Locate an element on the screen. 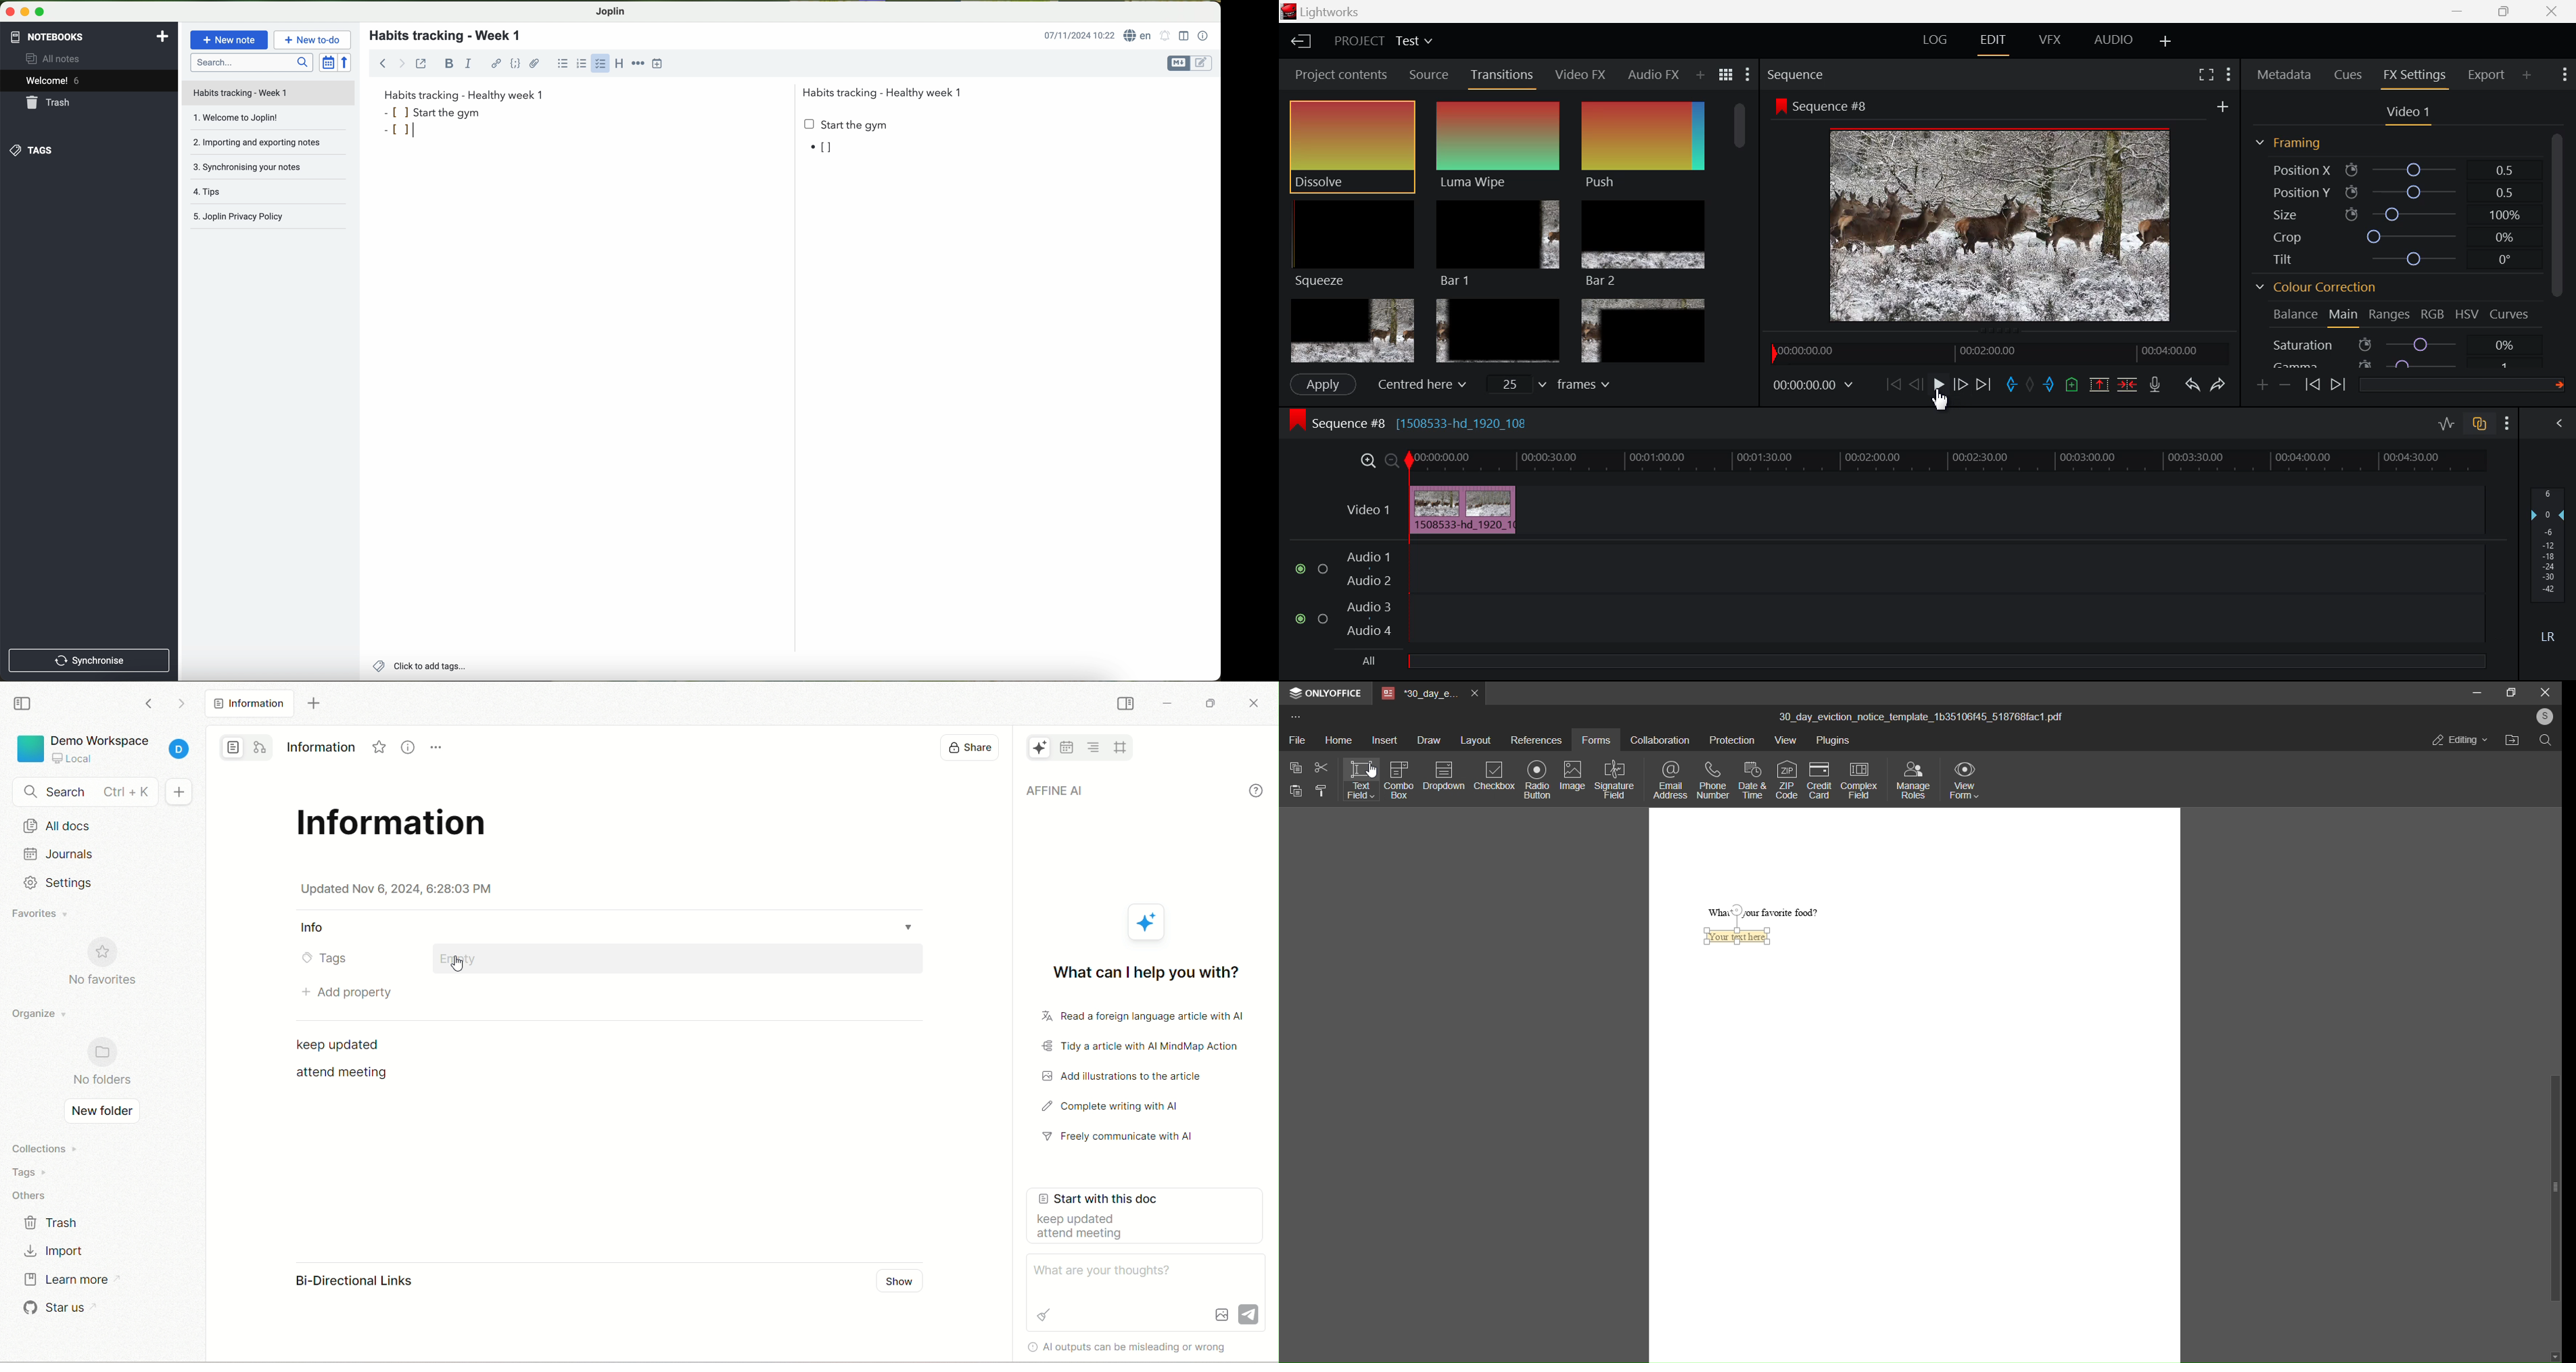 This screenshot has width=2576, height=1372. trash is located at coordinates (49, 102).